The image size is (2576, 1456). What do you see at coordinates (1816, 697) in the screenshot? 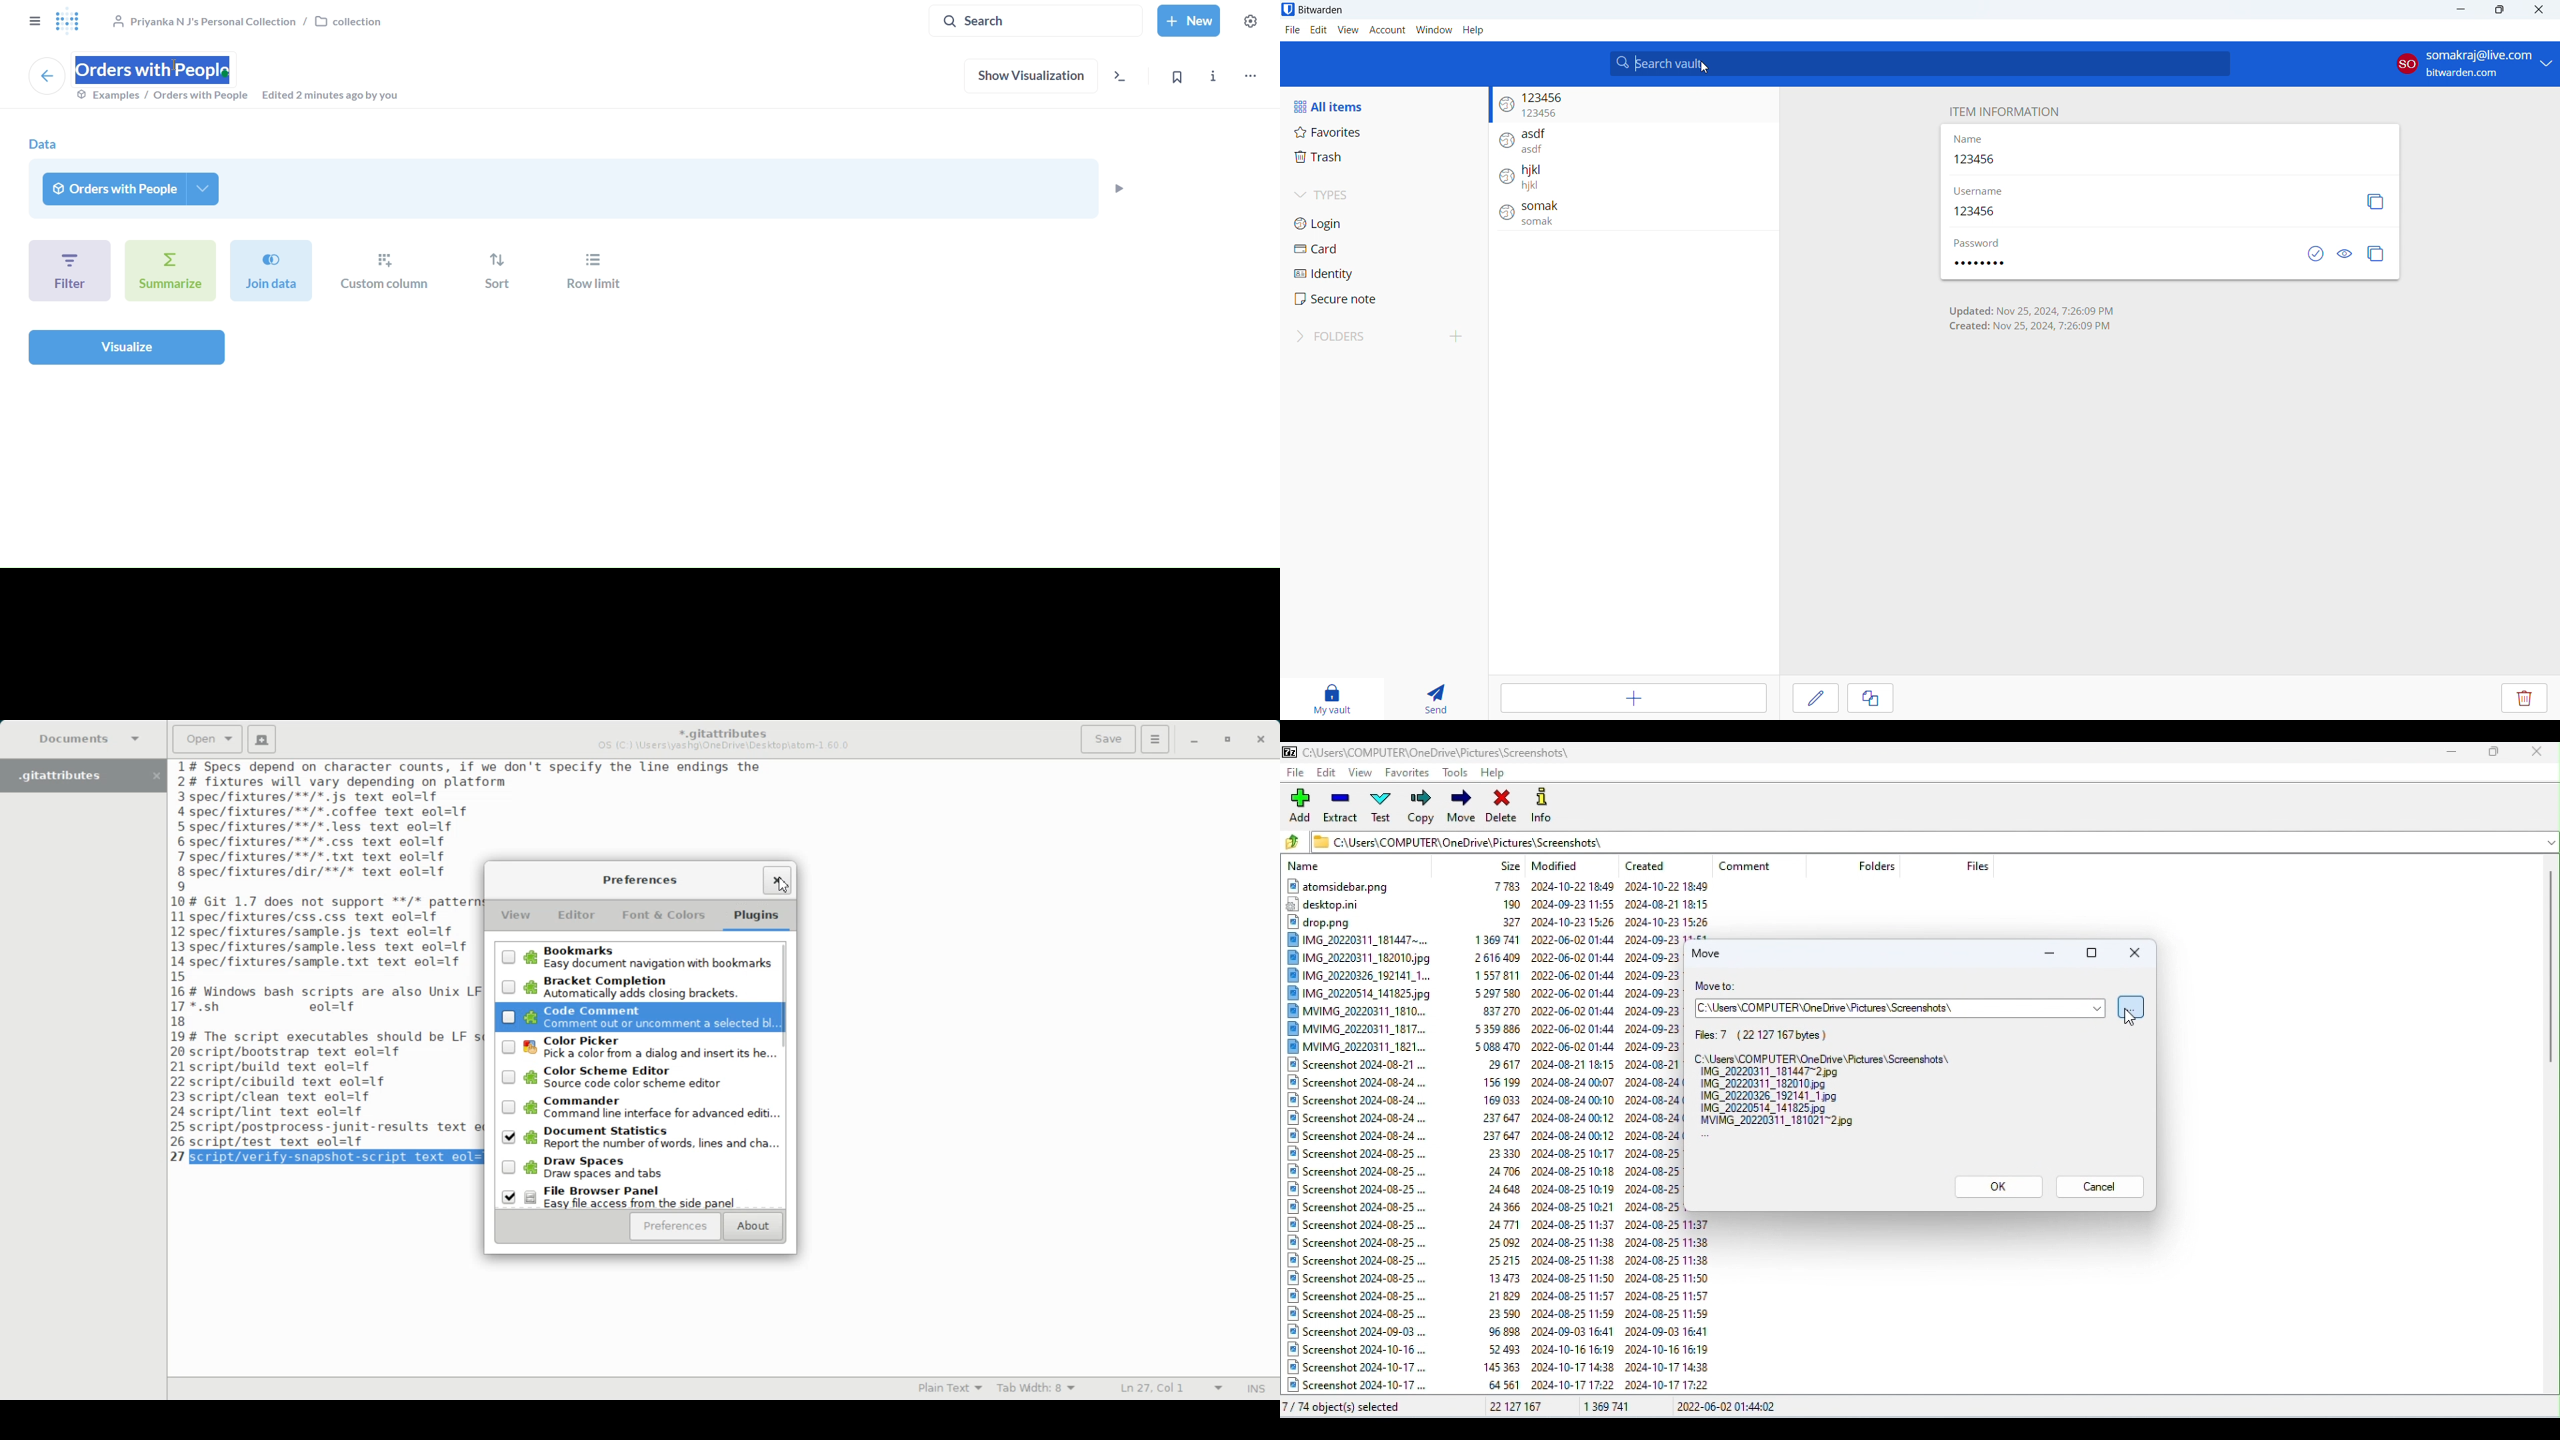
I see `edit` at bounding box center [1816, 697].